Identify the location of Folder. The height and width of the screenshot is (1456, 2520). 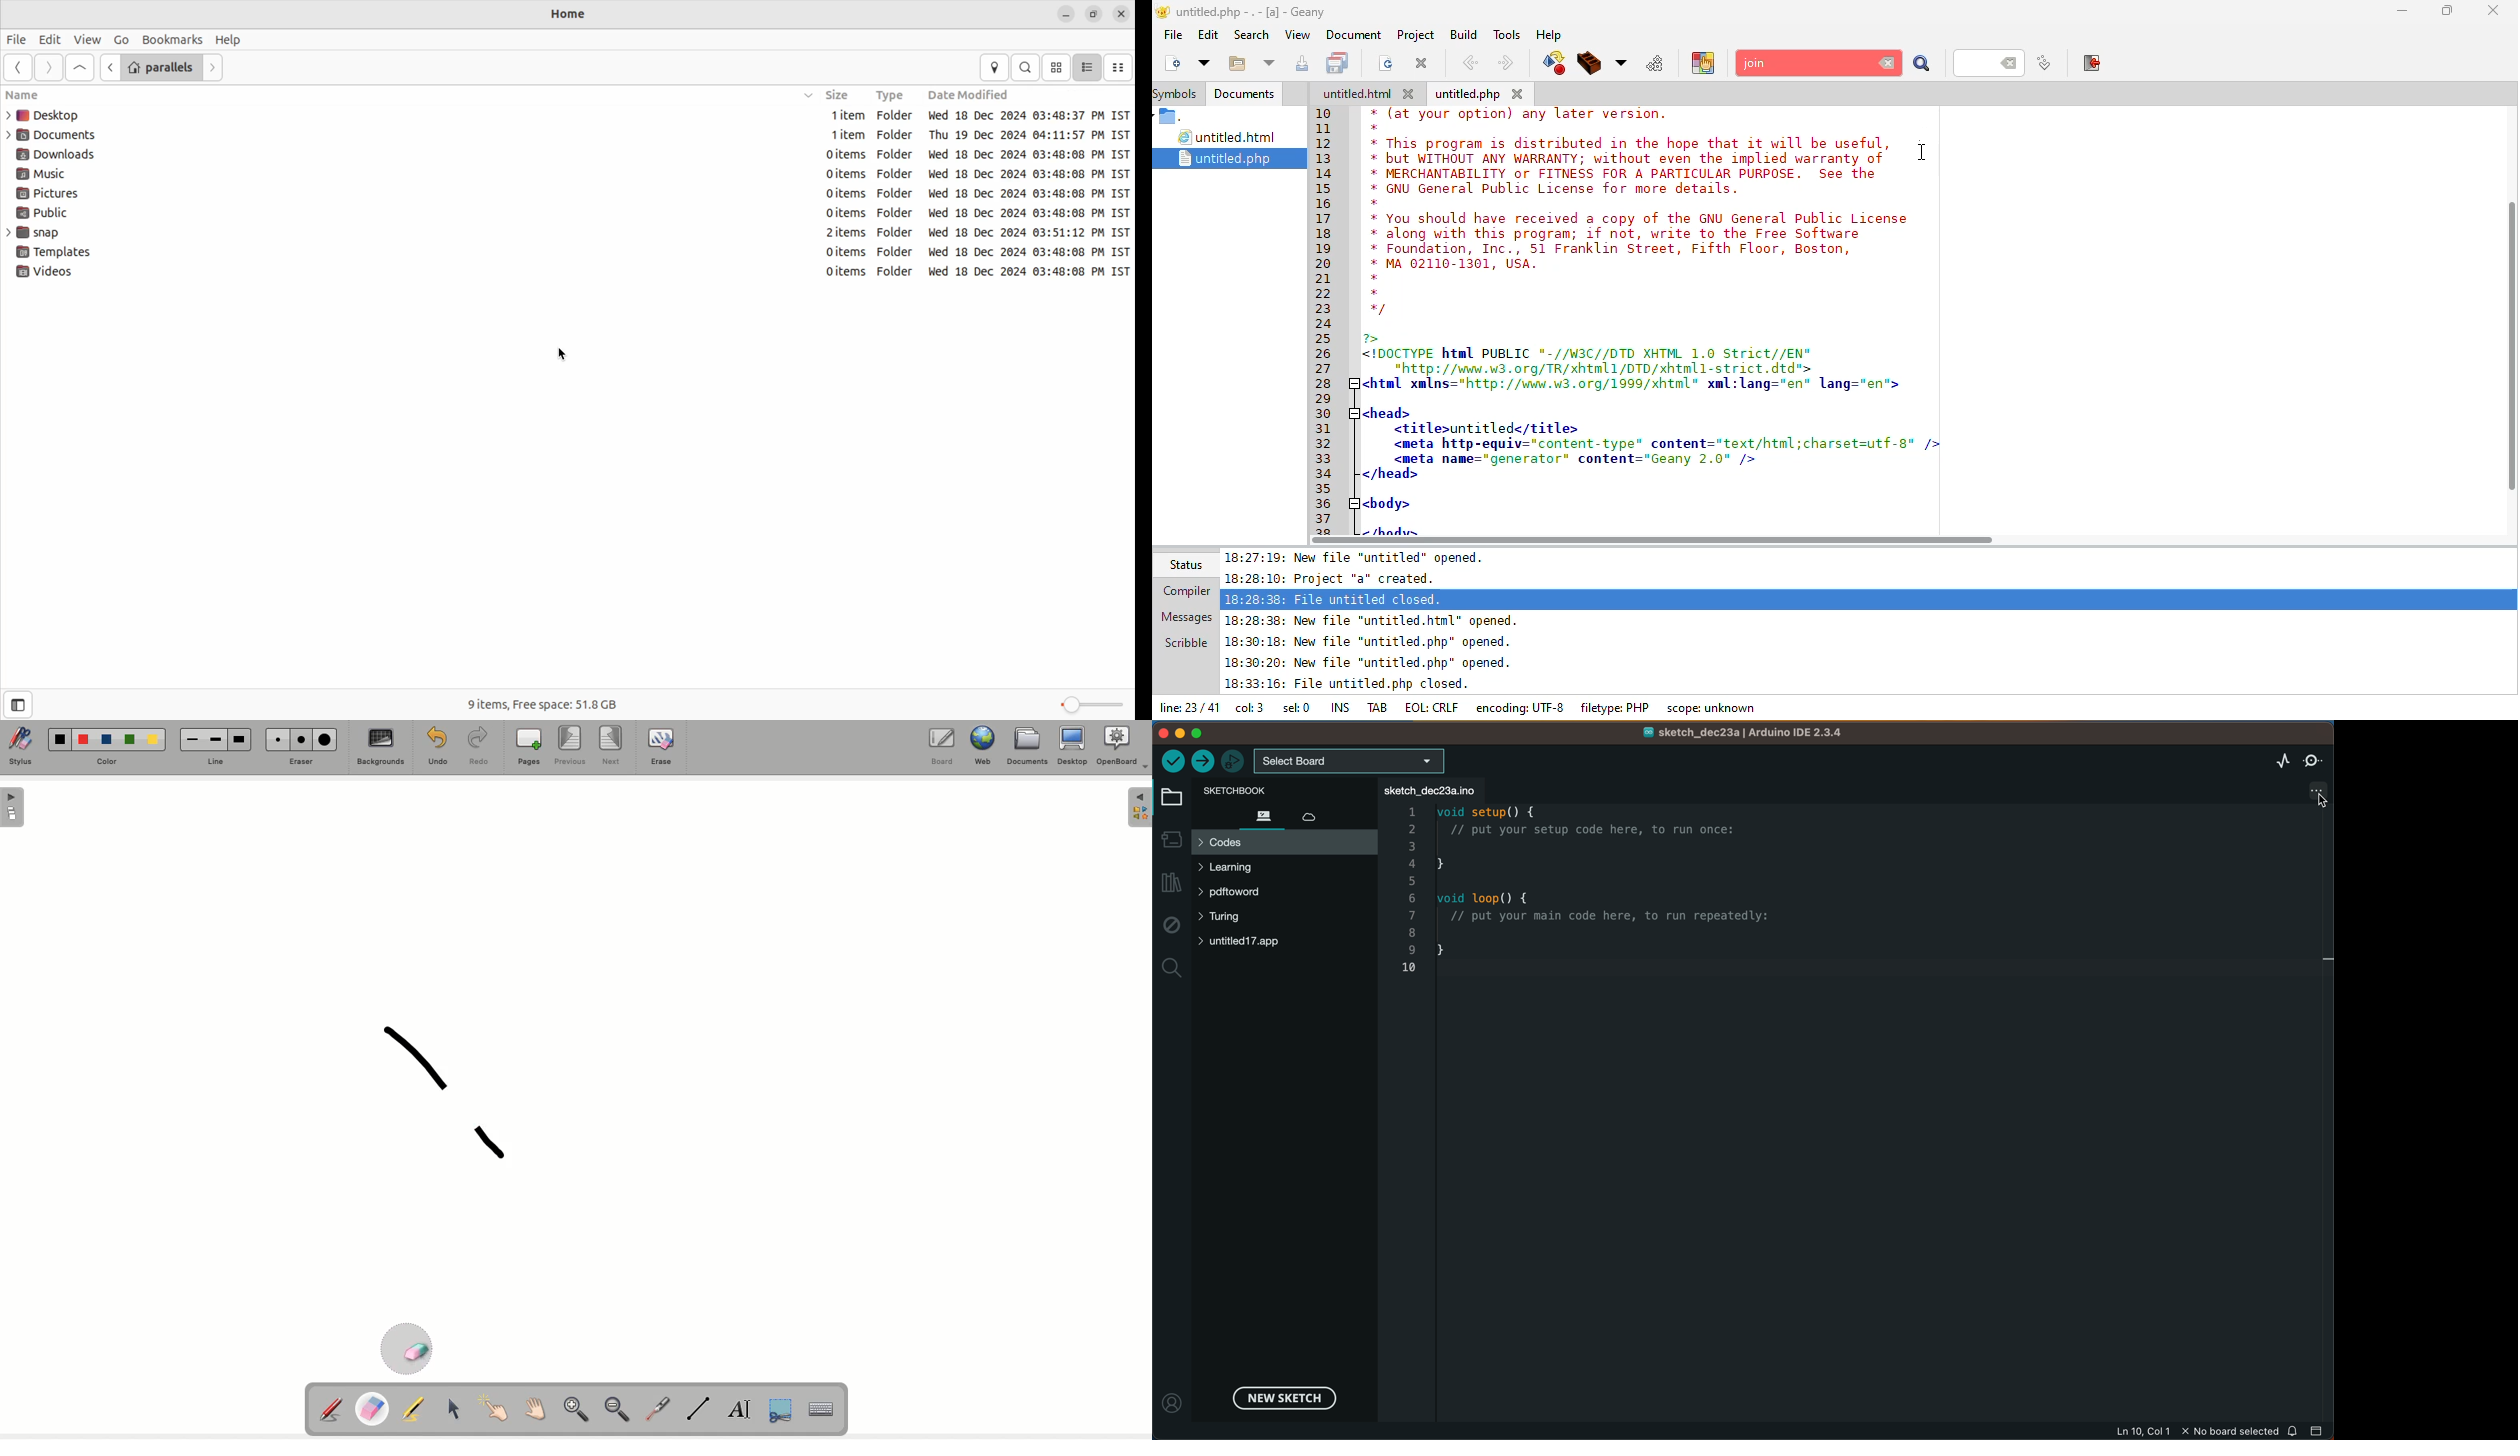
(896, 213).